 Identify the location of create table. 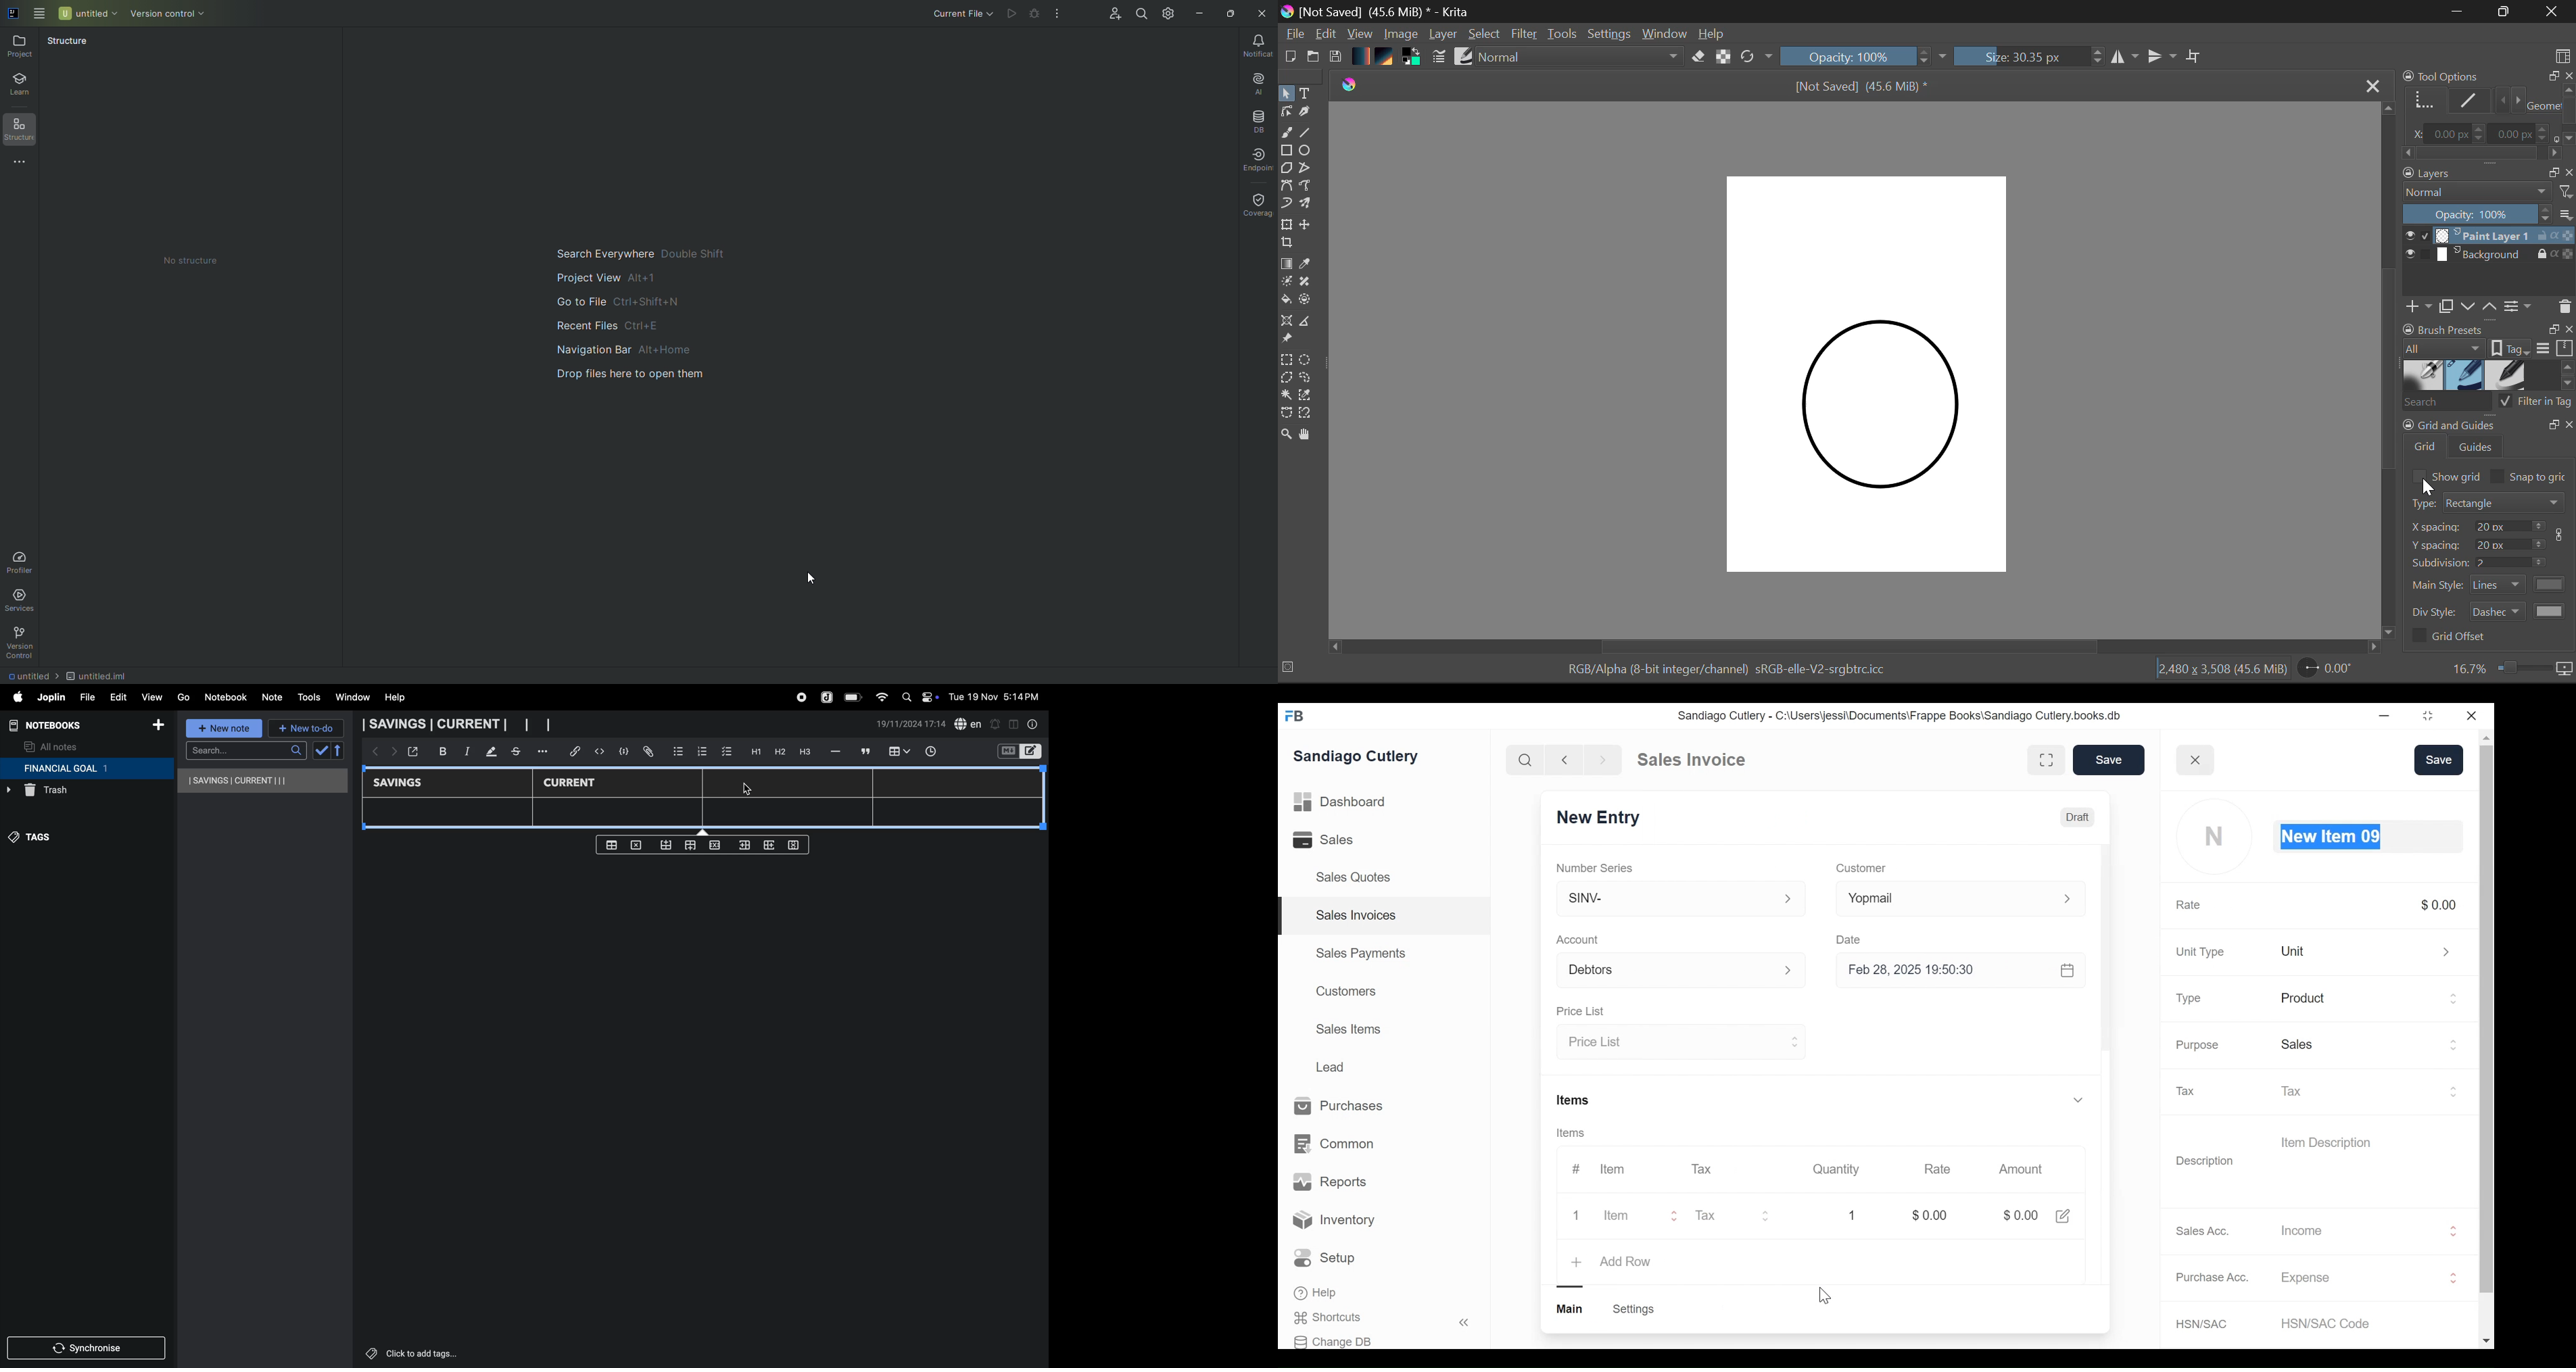
(612, 845).